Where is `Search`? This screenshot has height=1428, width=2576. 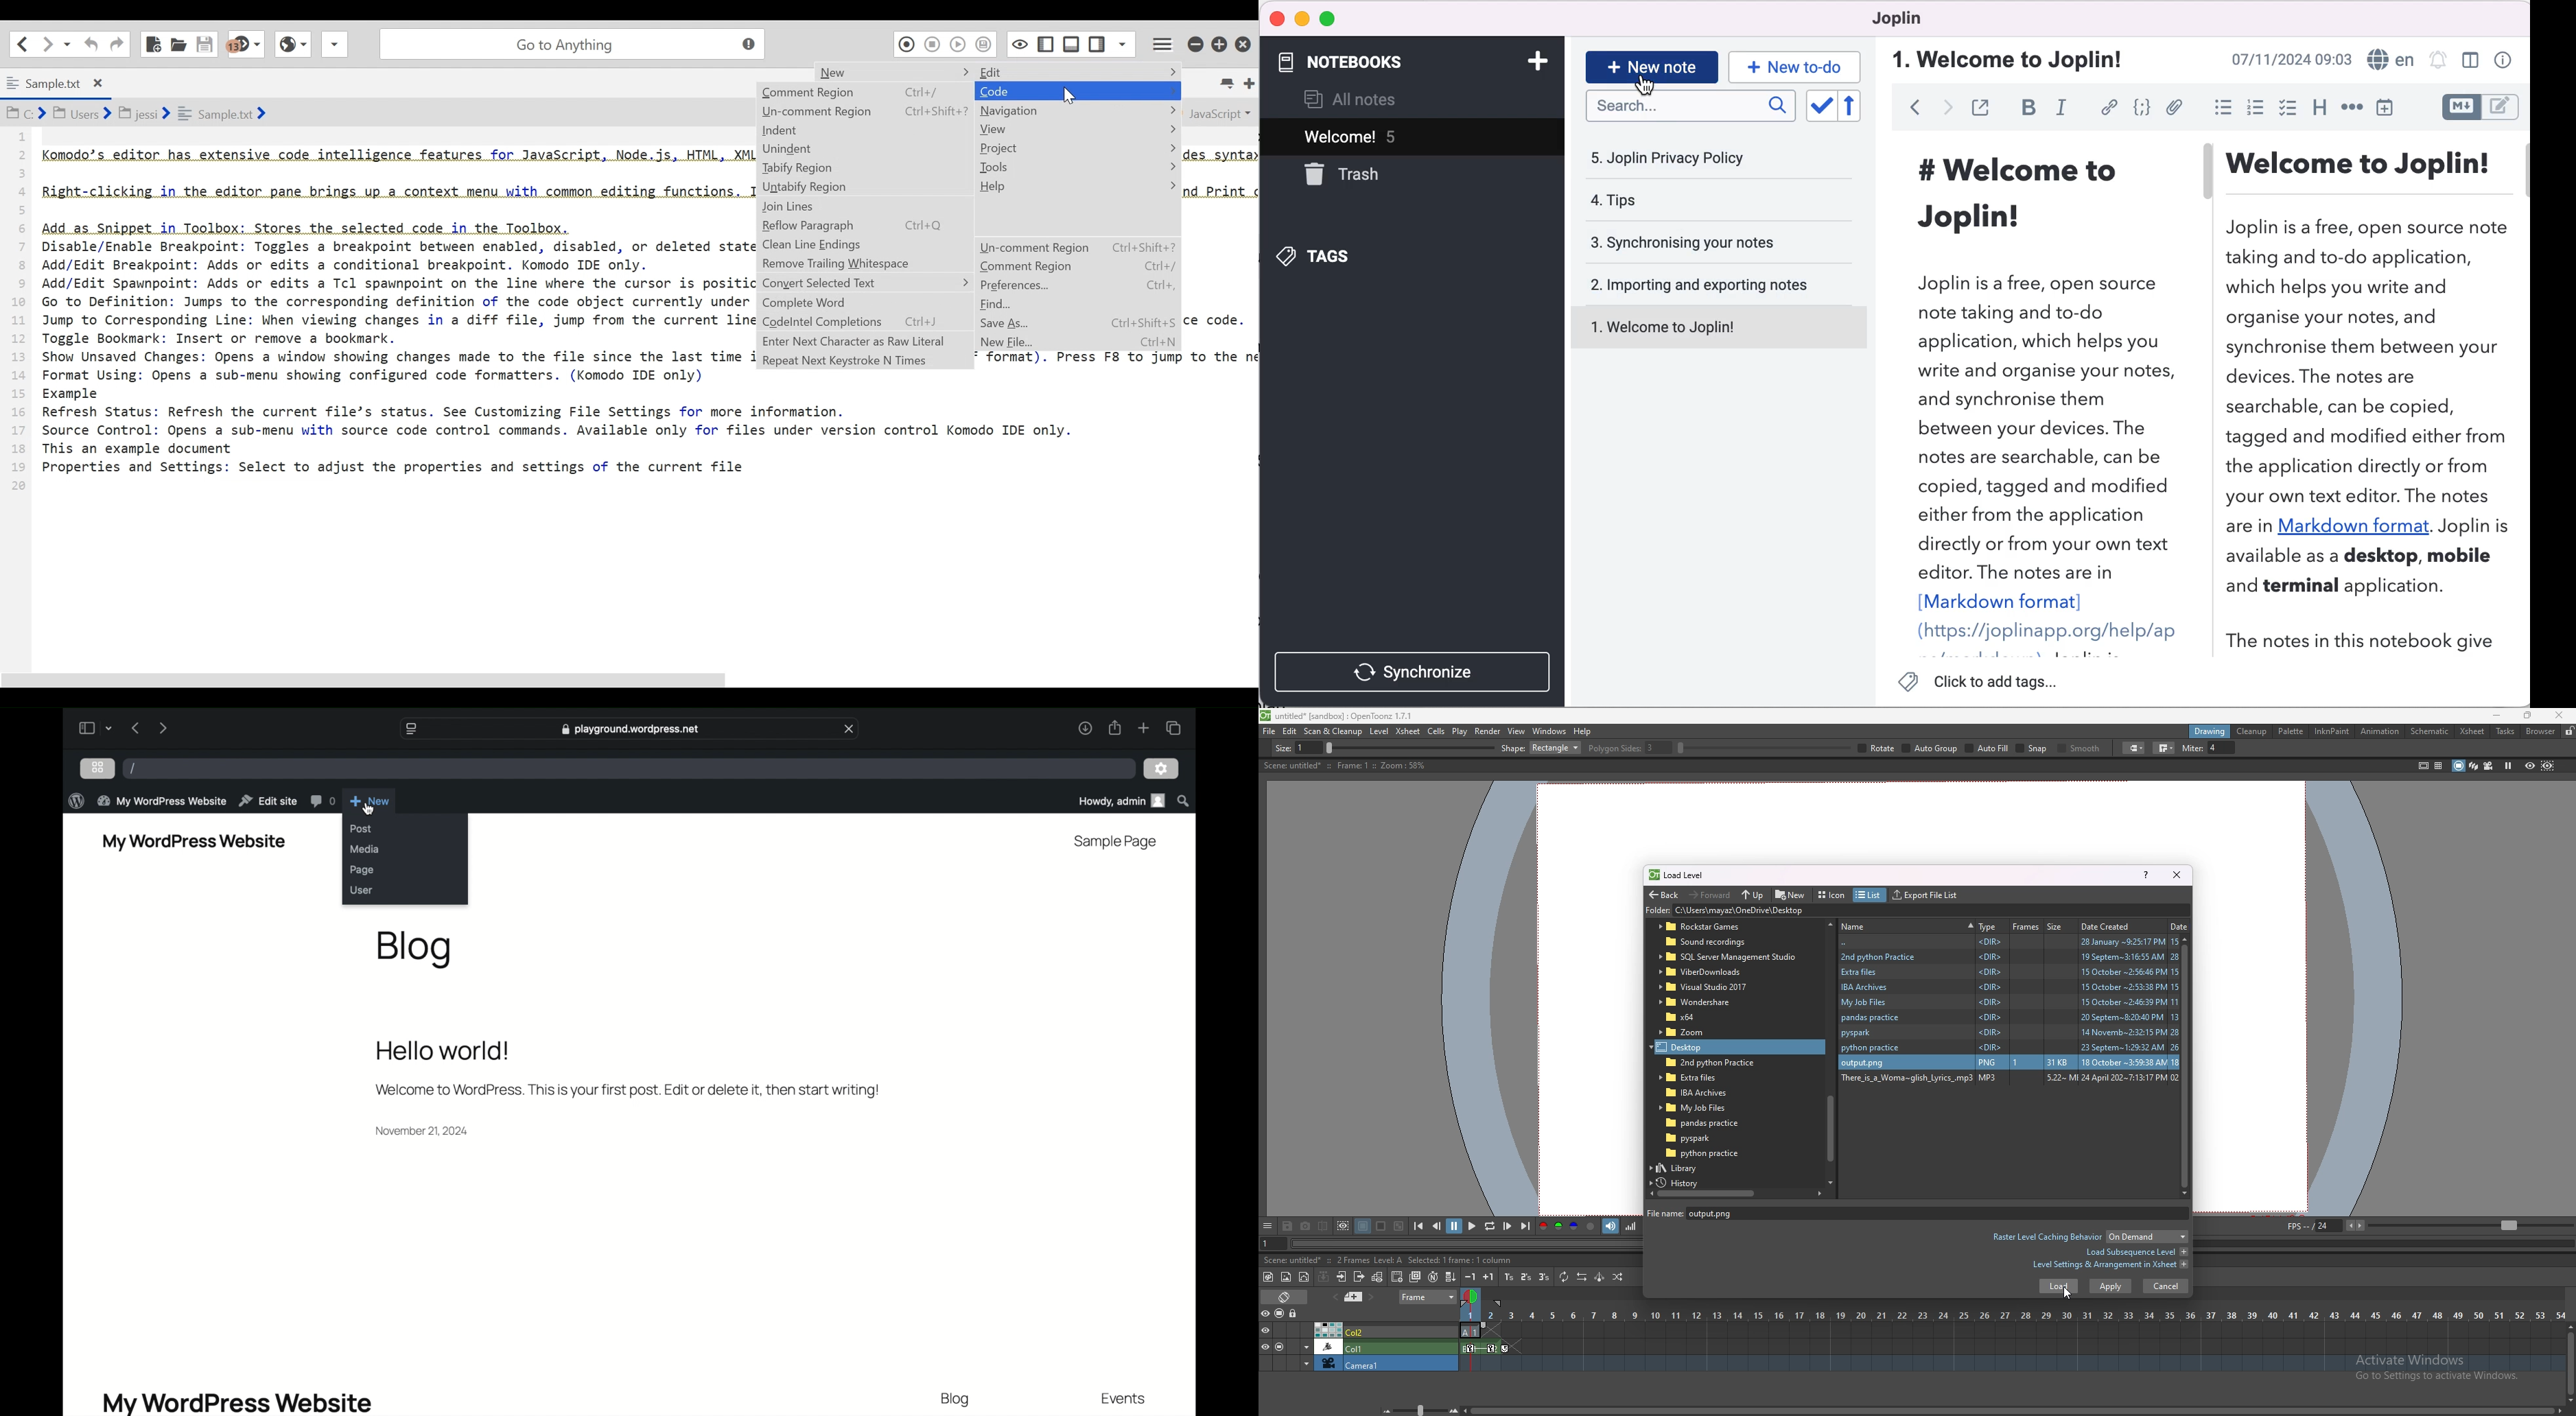
Search is located at coordinates (570, 42).